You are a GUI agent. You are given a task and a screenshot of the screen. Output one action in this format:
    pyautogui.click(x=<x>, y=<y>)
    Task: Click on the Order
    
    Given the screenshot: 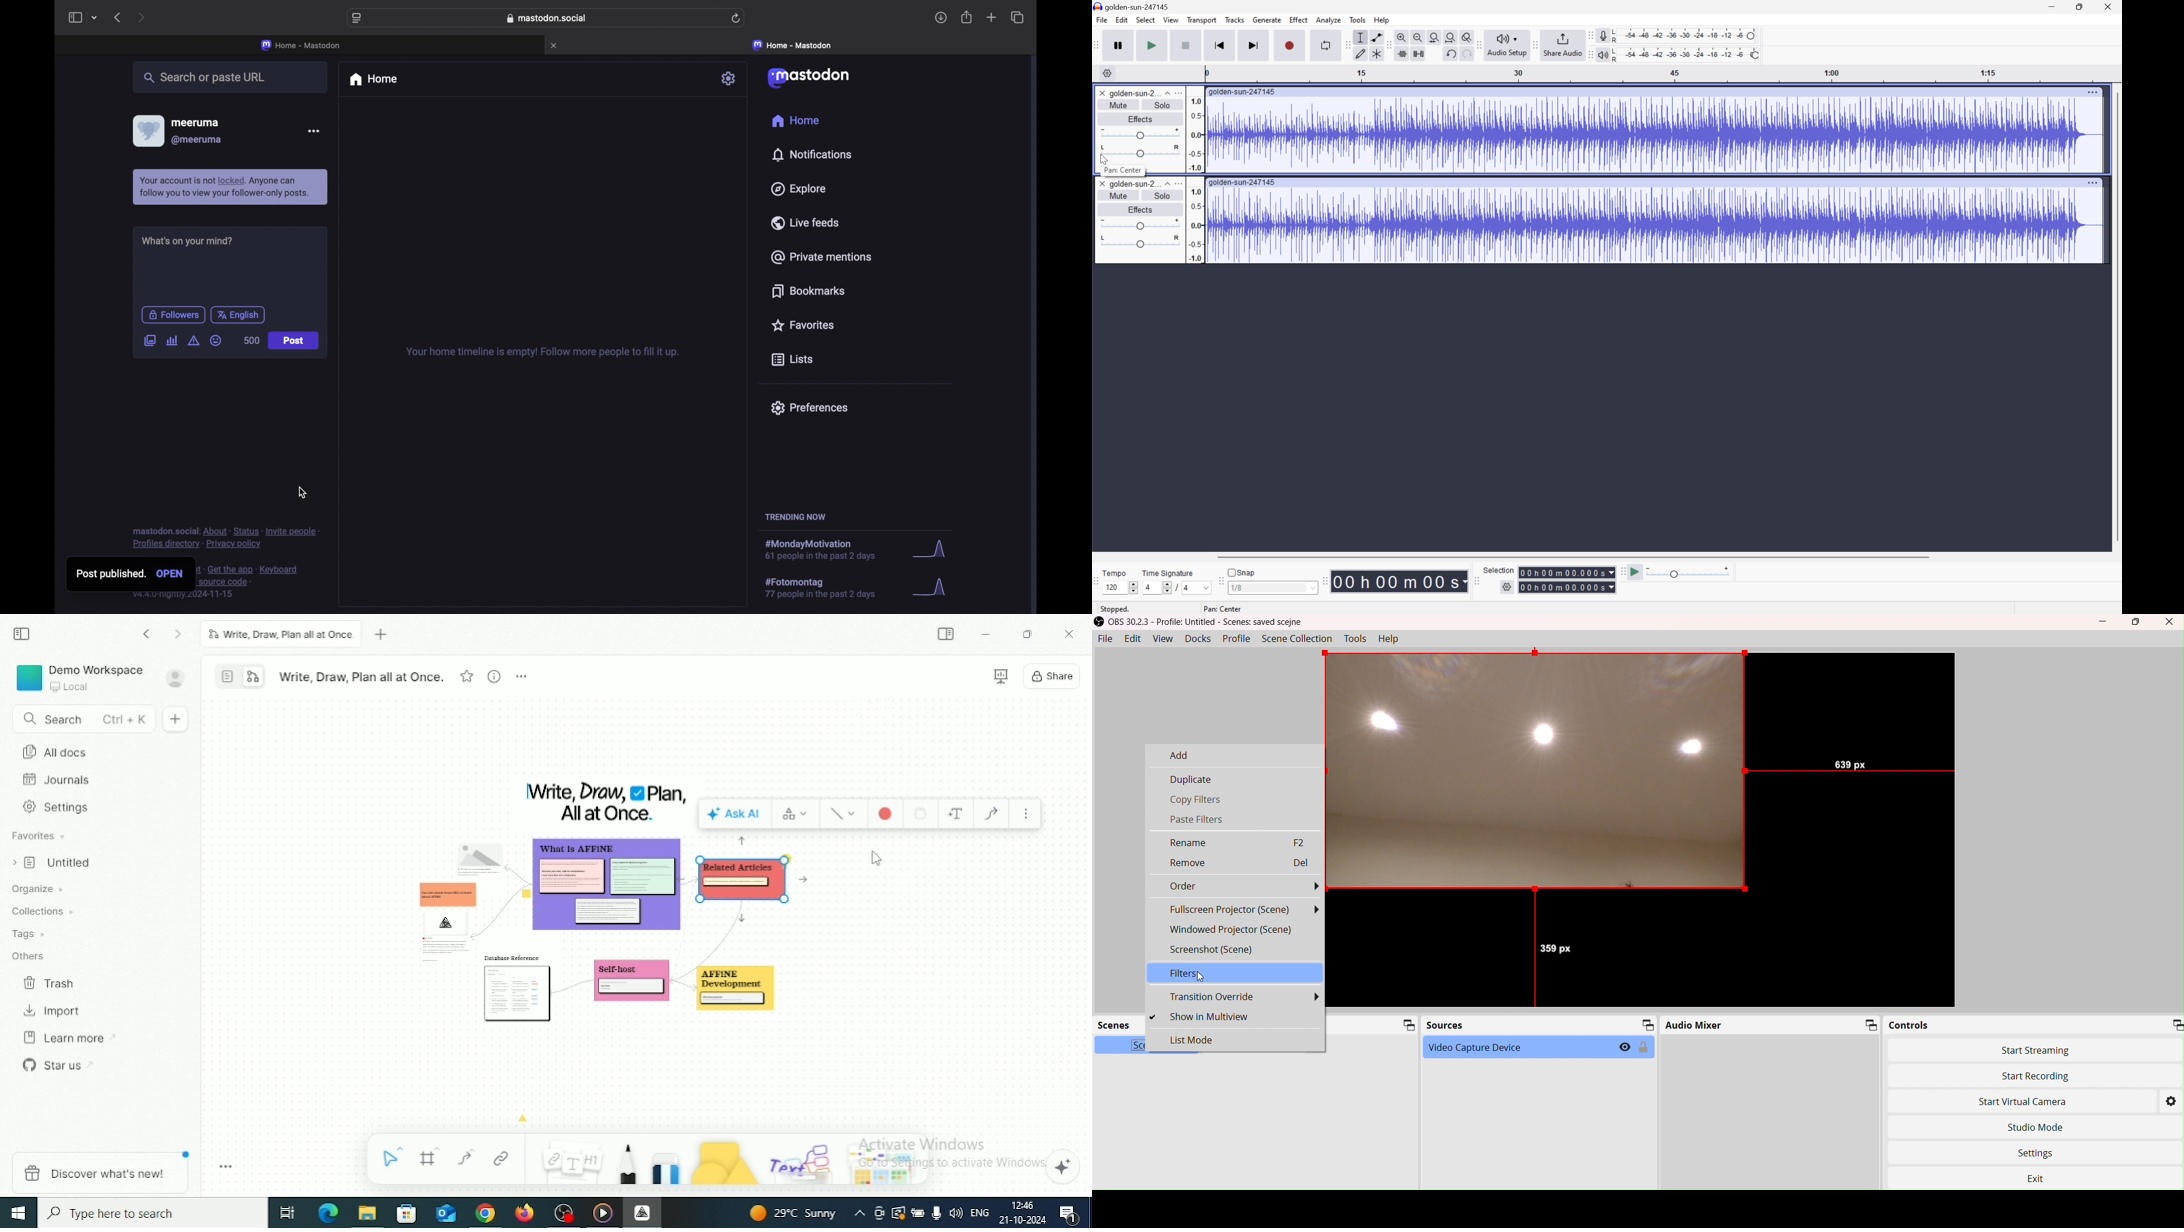 What is the action you would take?
    pyautogui.click(x=1243, y=885)
    